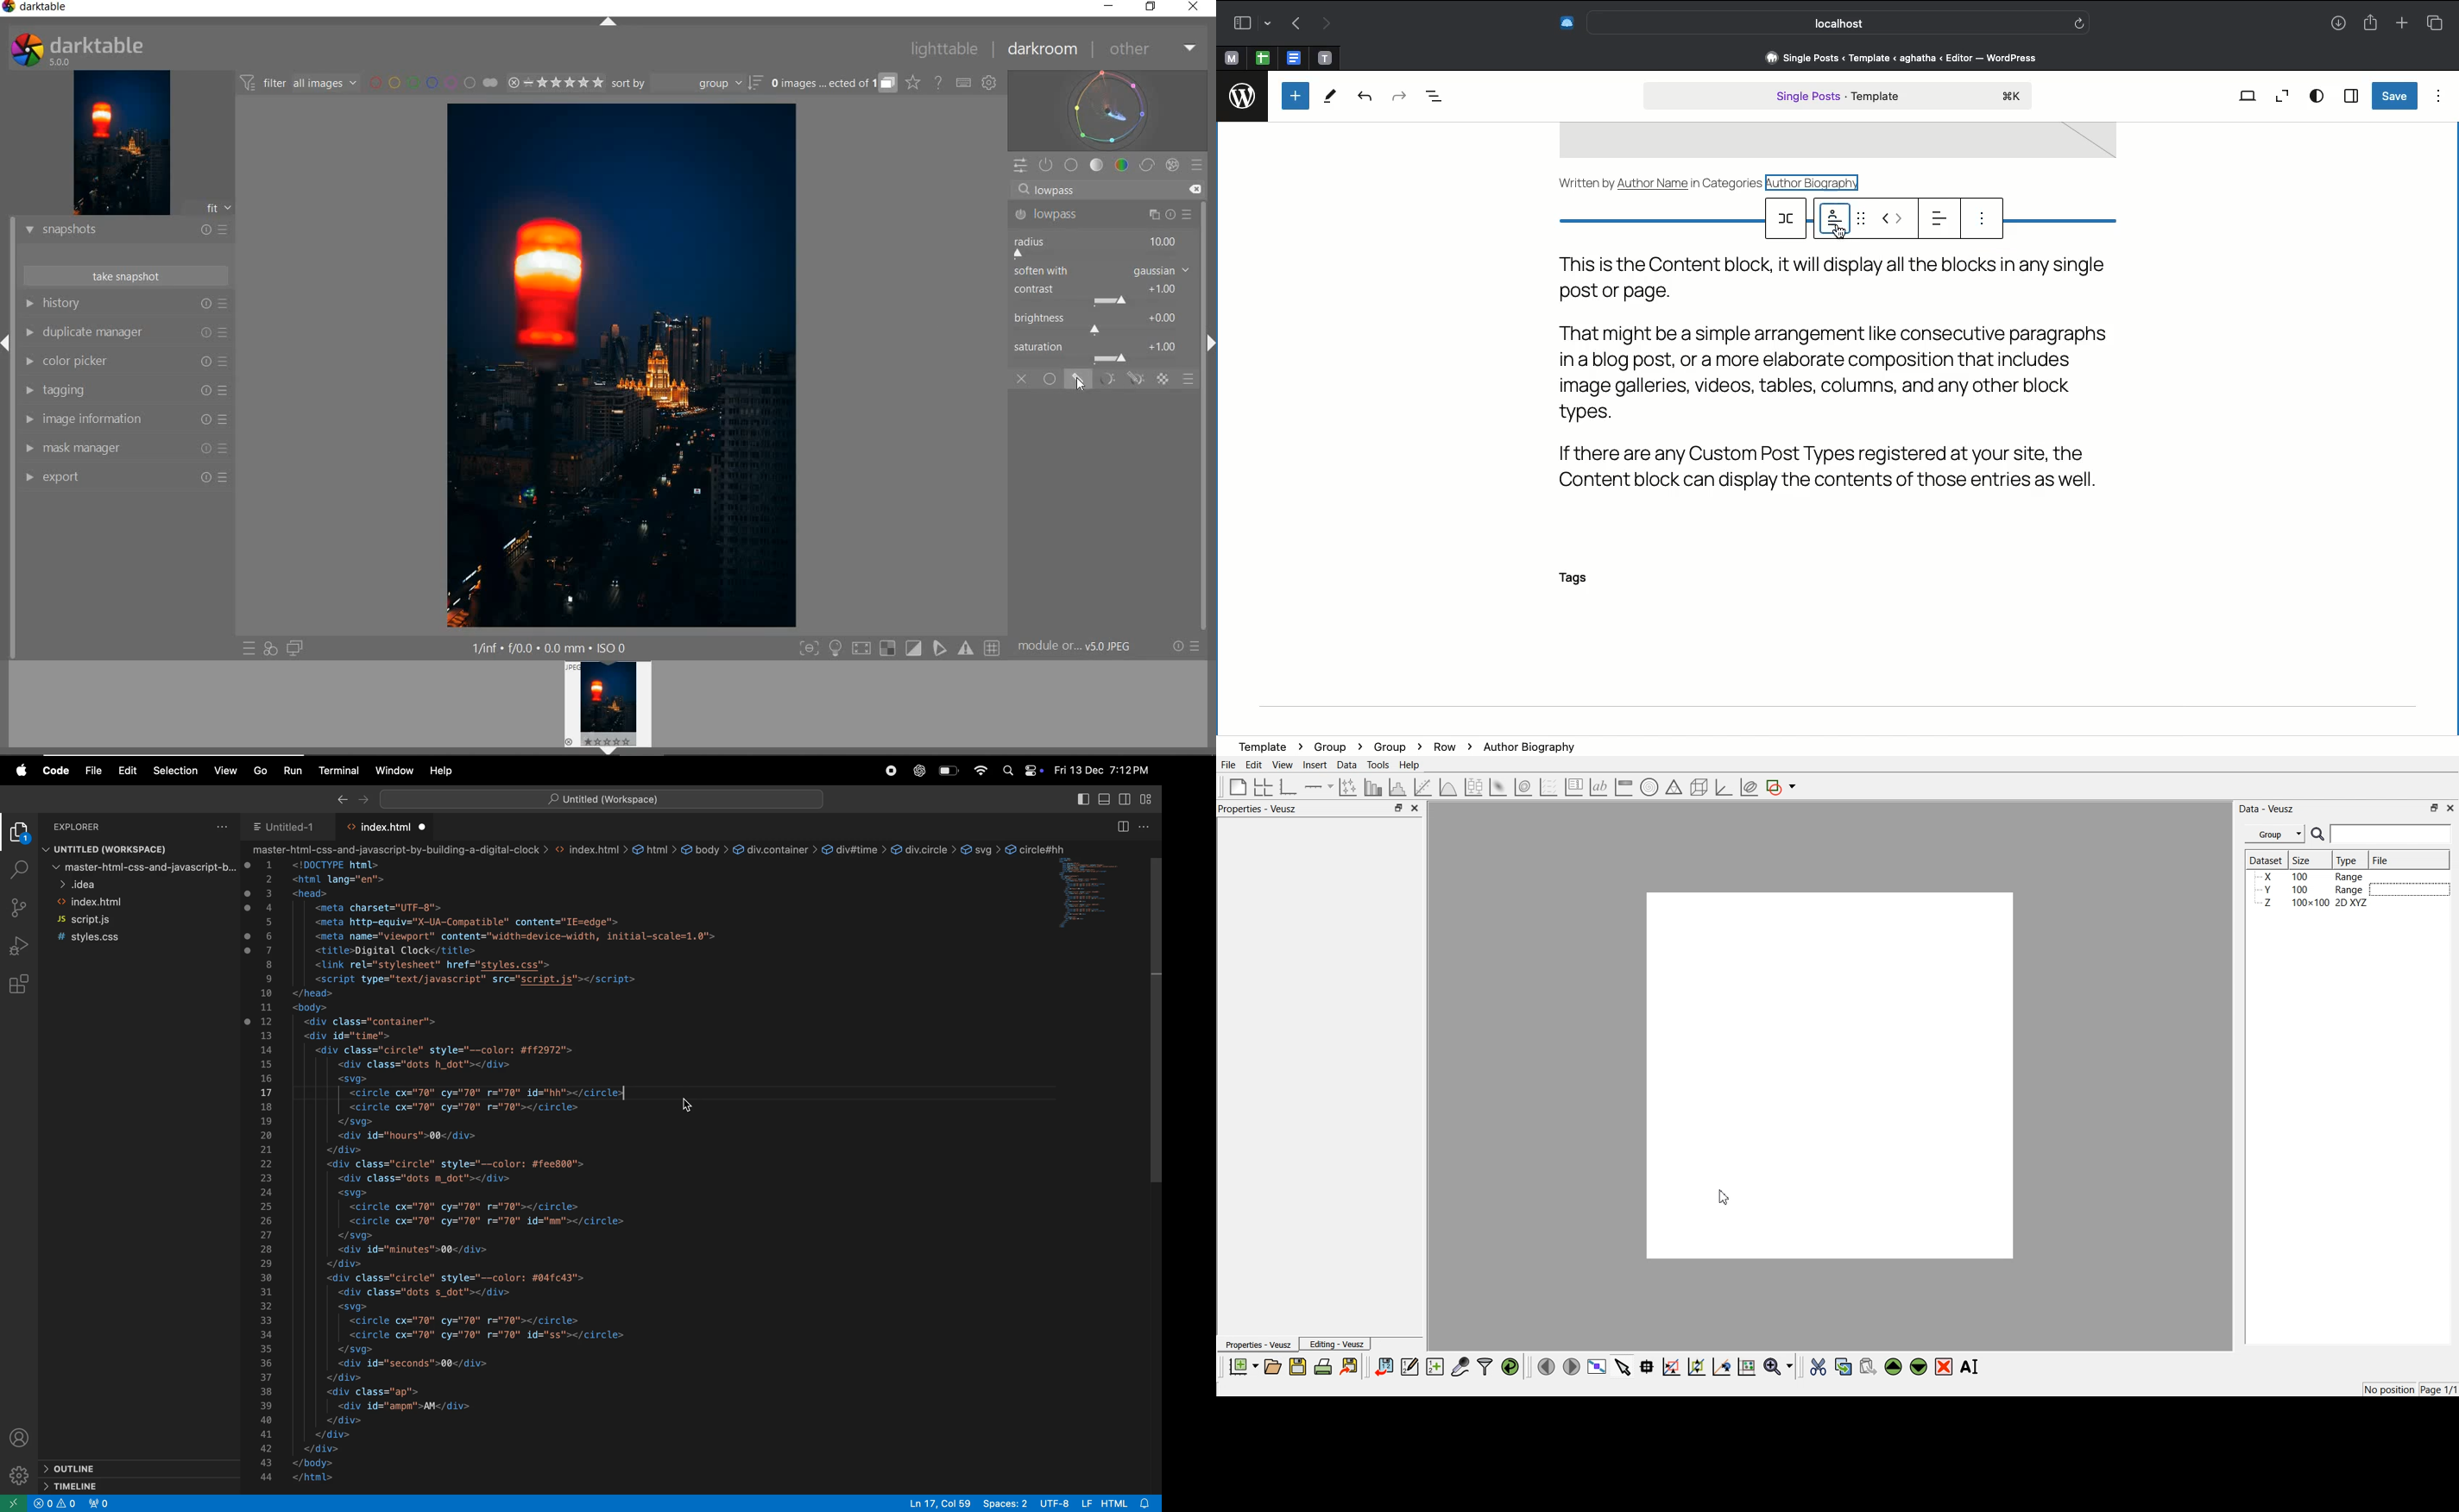  Describe the element at coordinates (225, 332) in the screenshot. I see `Preset and reset` at that location.